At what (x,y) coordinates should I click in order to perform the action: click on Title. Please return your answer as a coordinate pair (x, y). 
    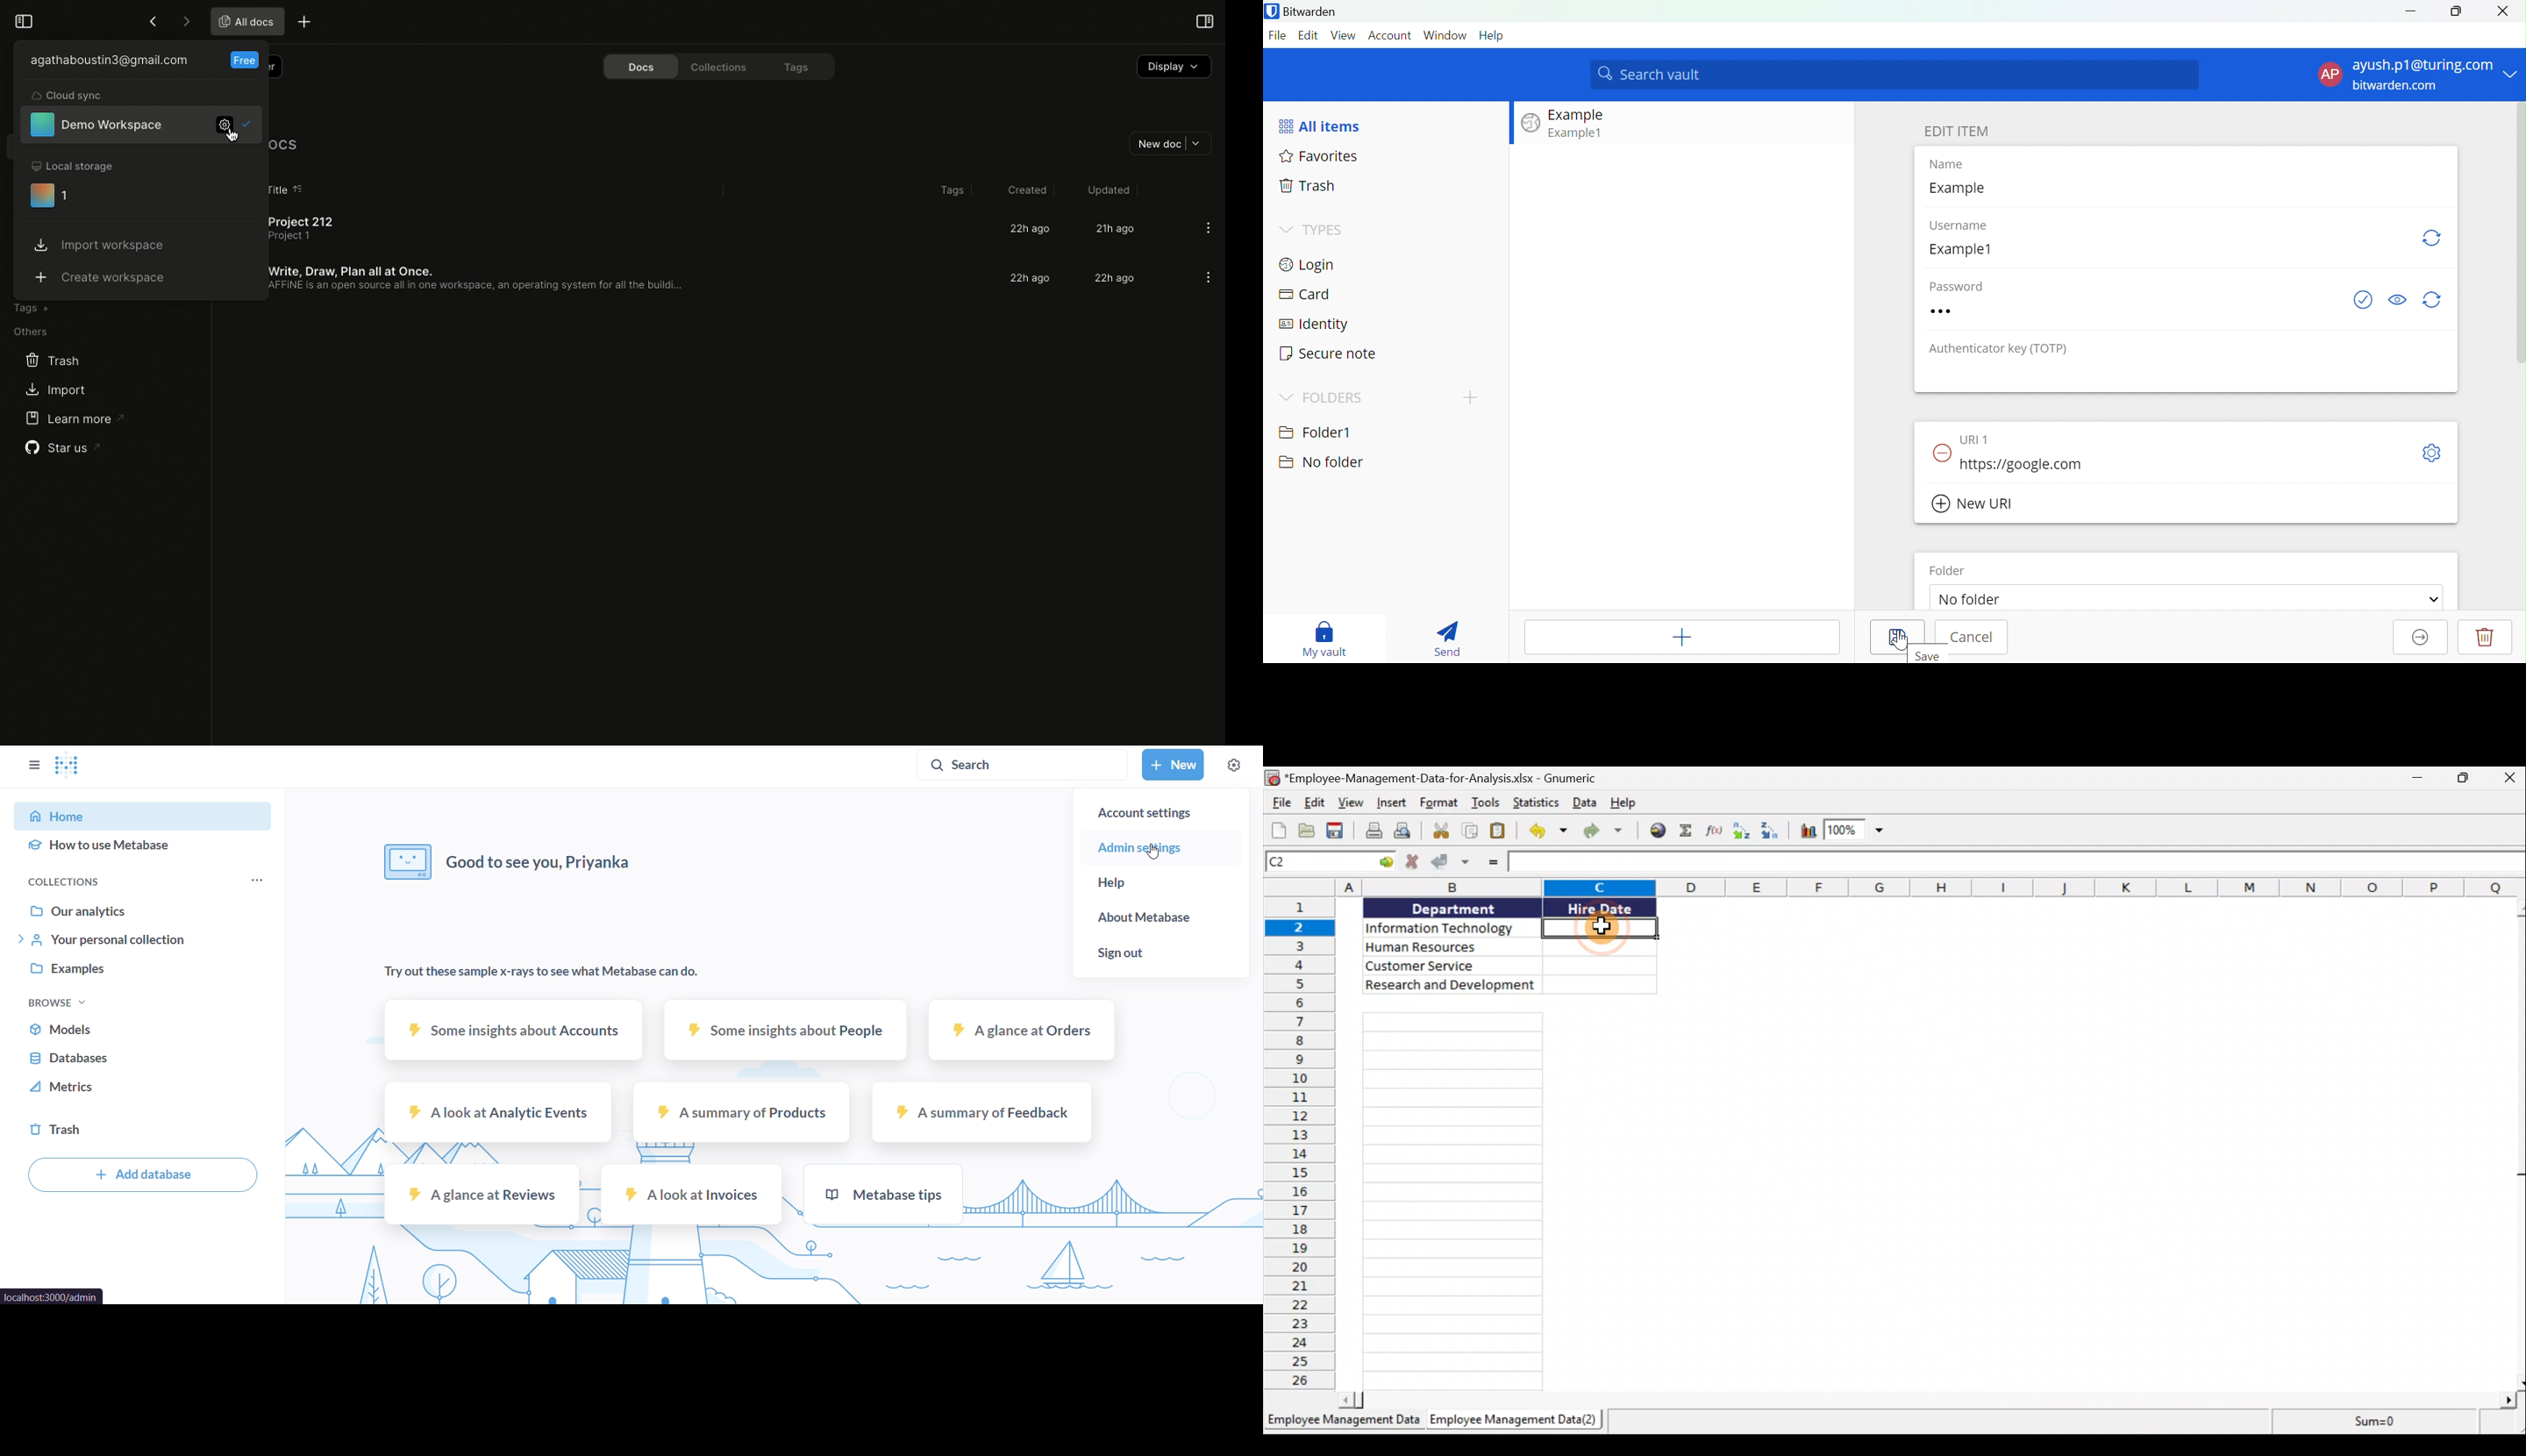
    Looking at the image, I should click on (276, 189).